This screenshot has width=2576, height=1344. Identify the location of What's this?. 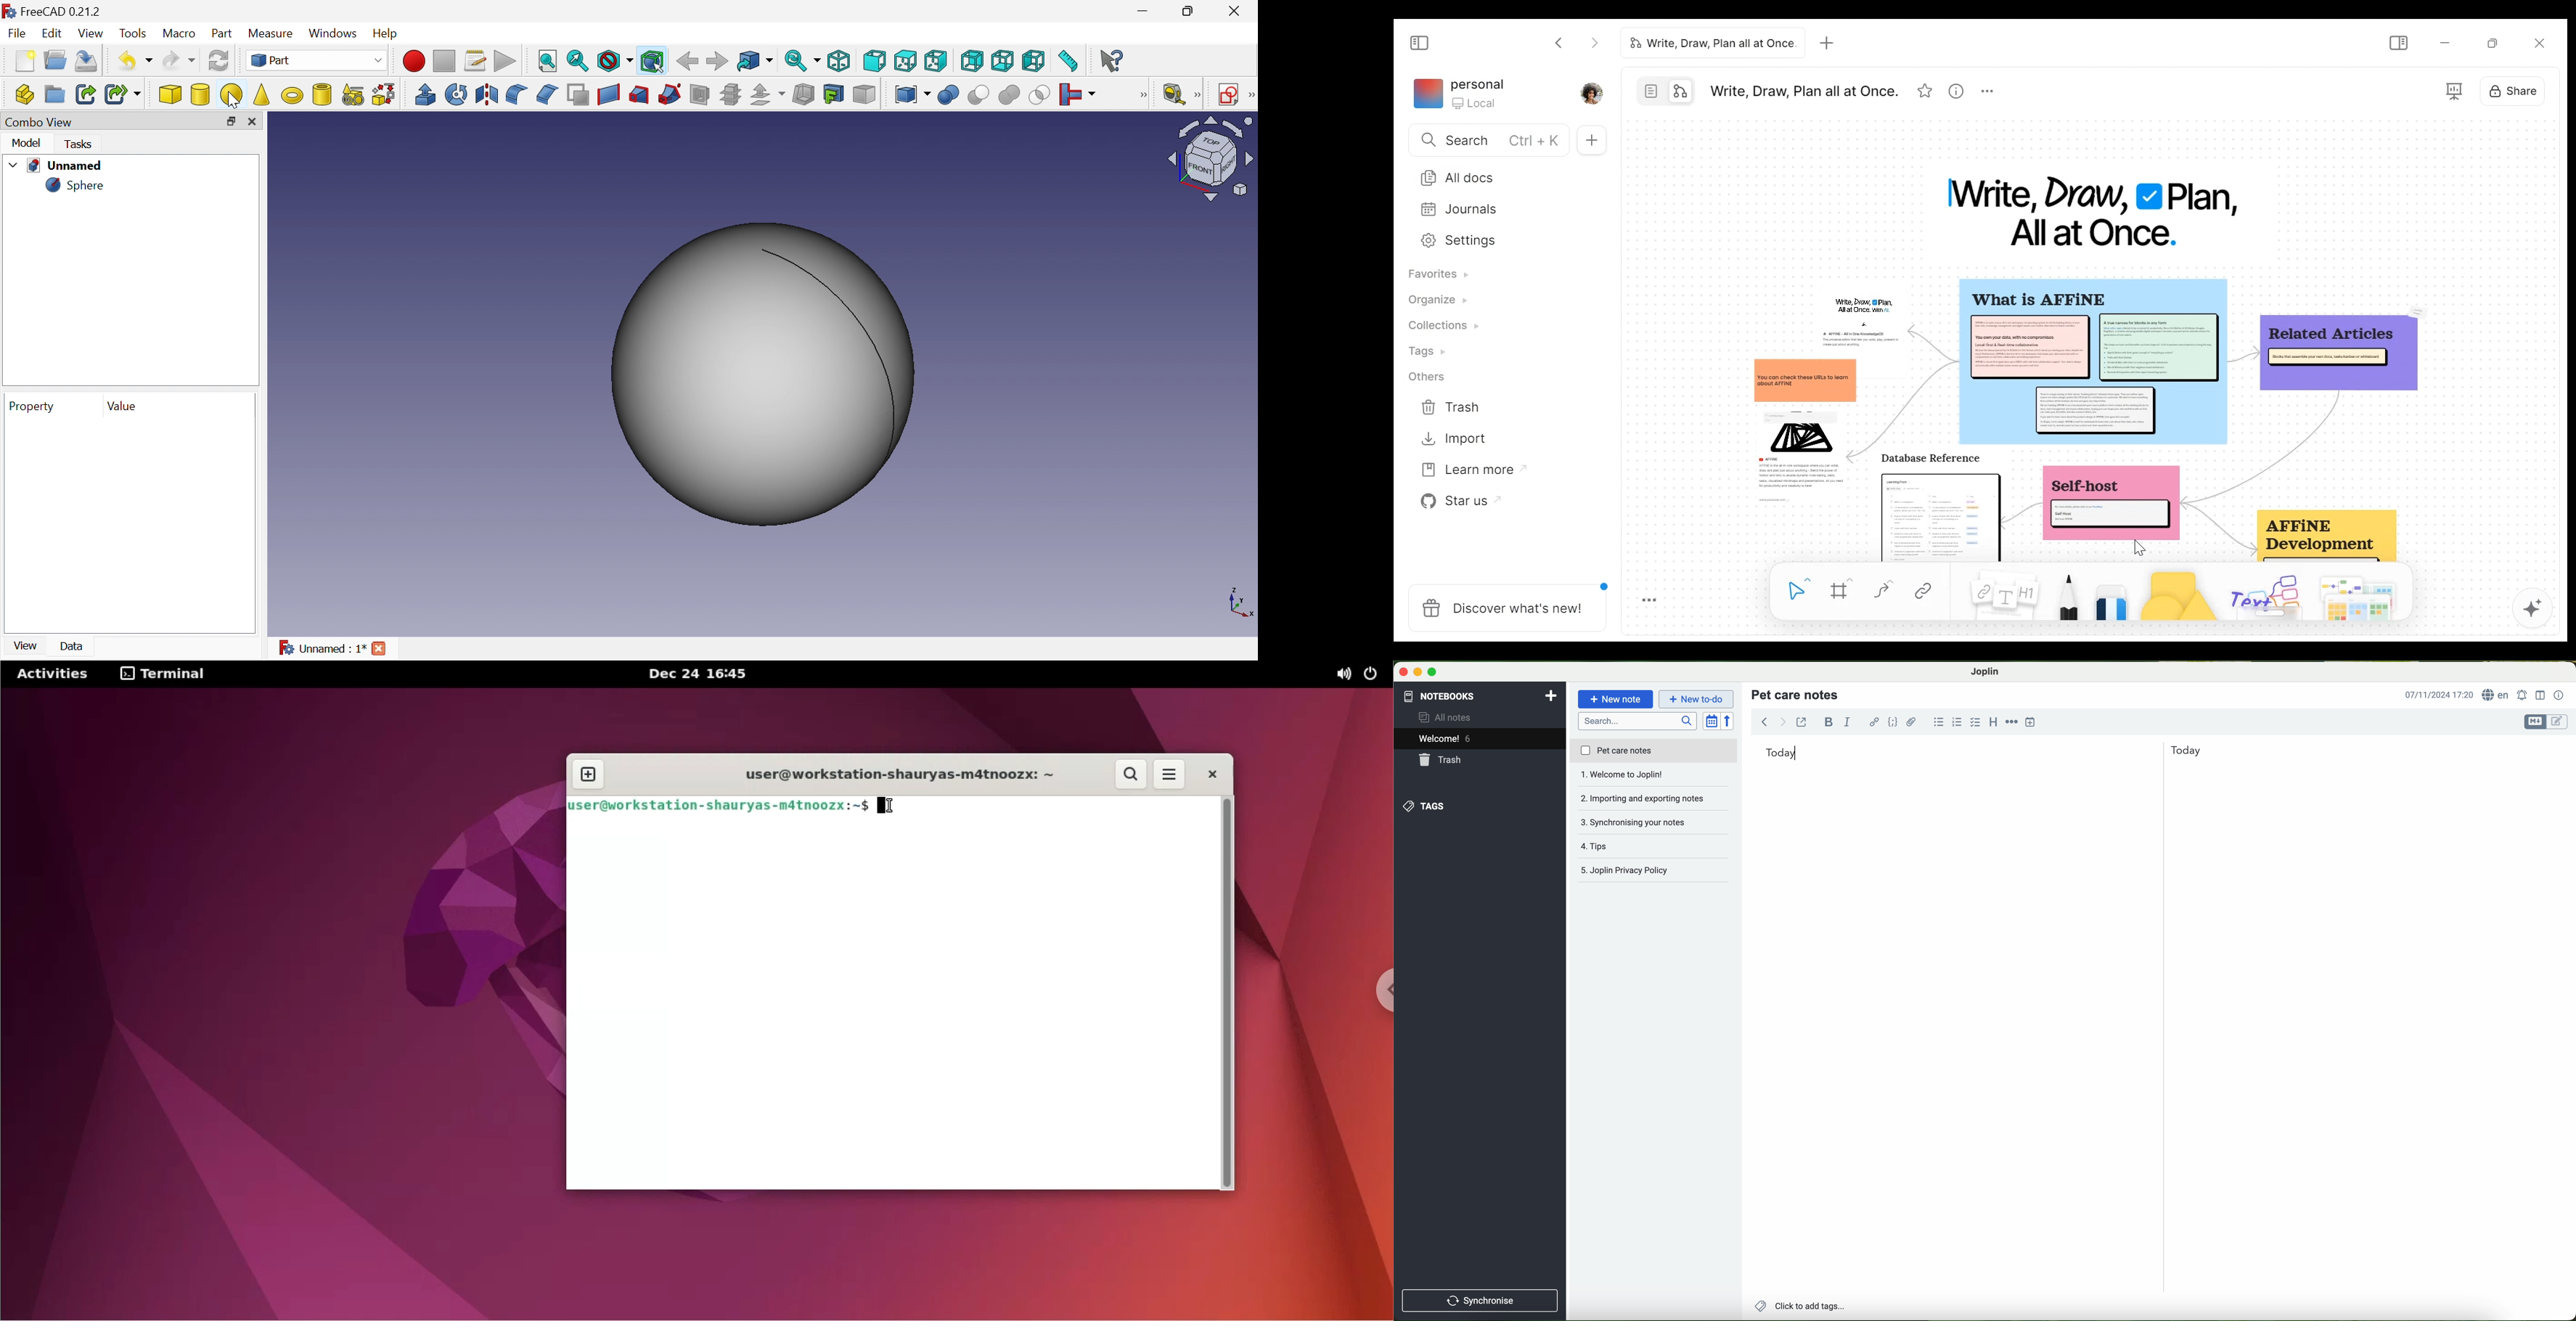
(1113, 60).